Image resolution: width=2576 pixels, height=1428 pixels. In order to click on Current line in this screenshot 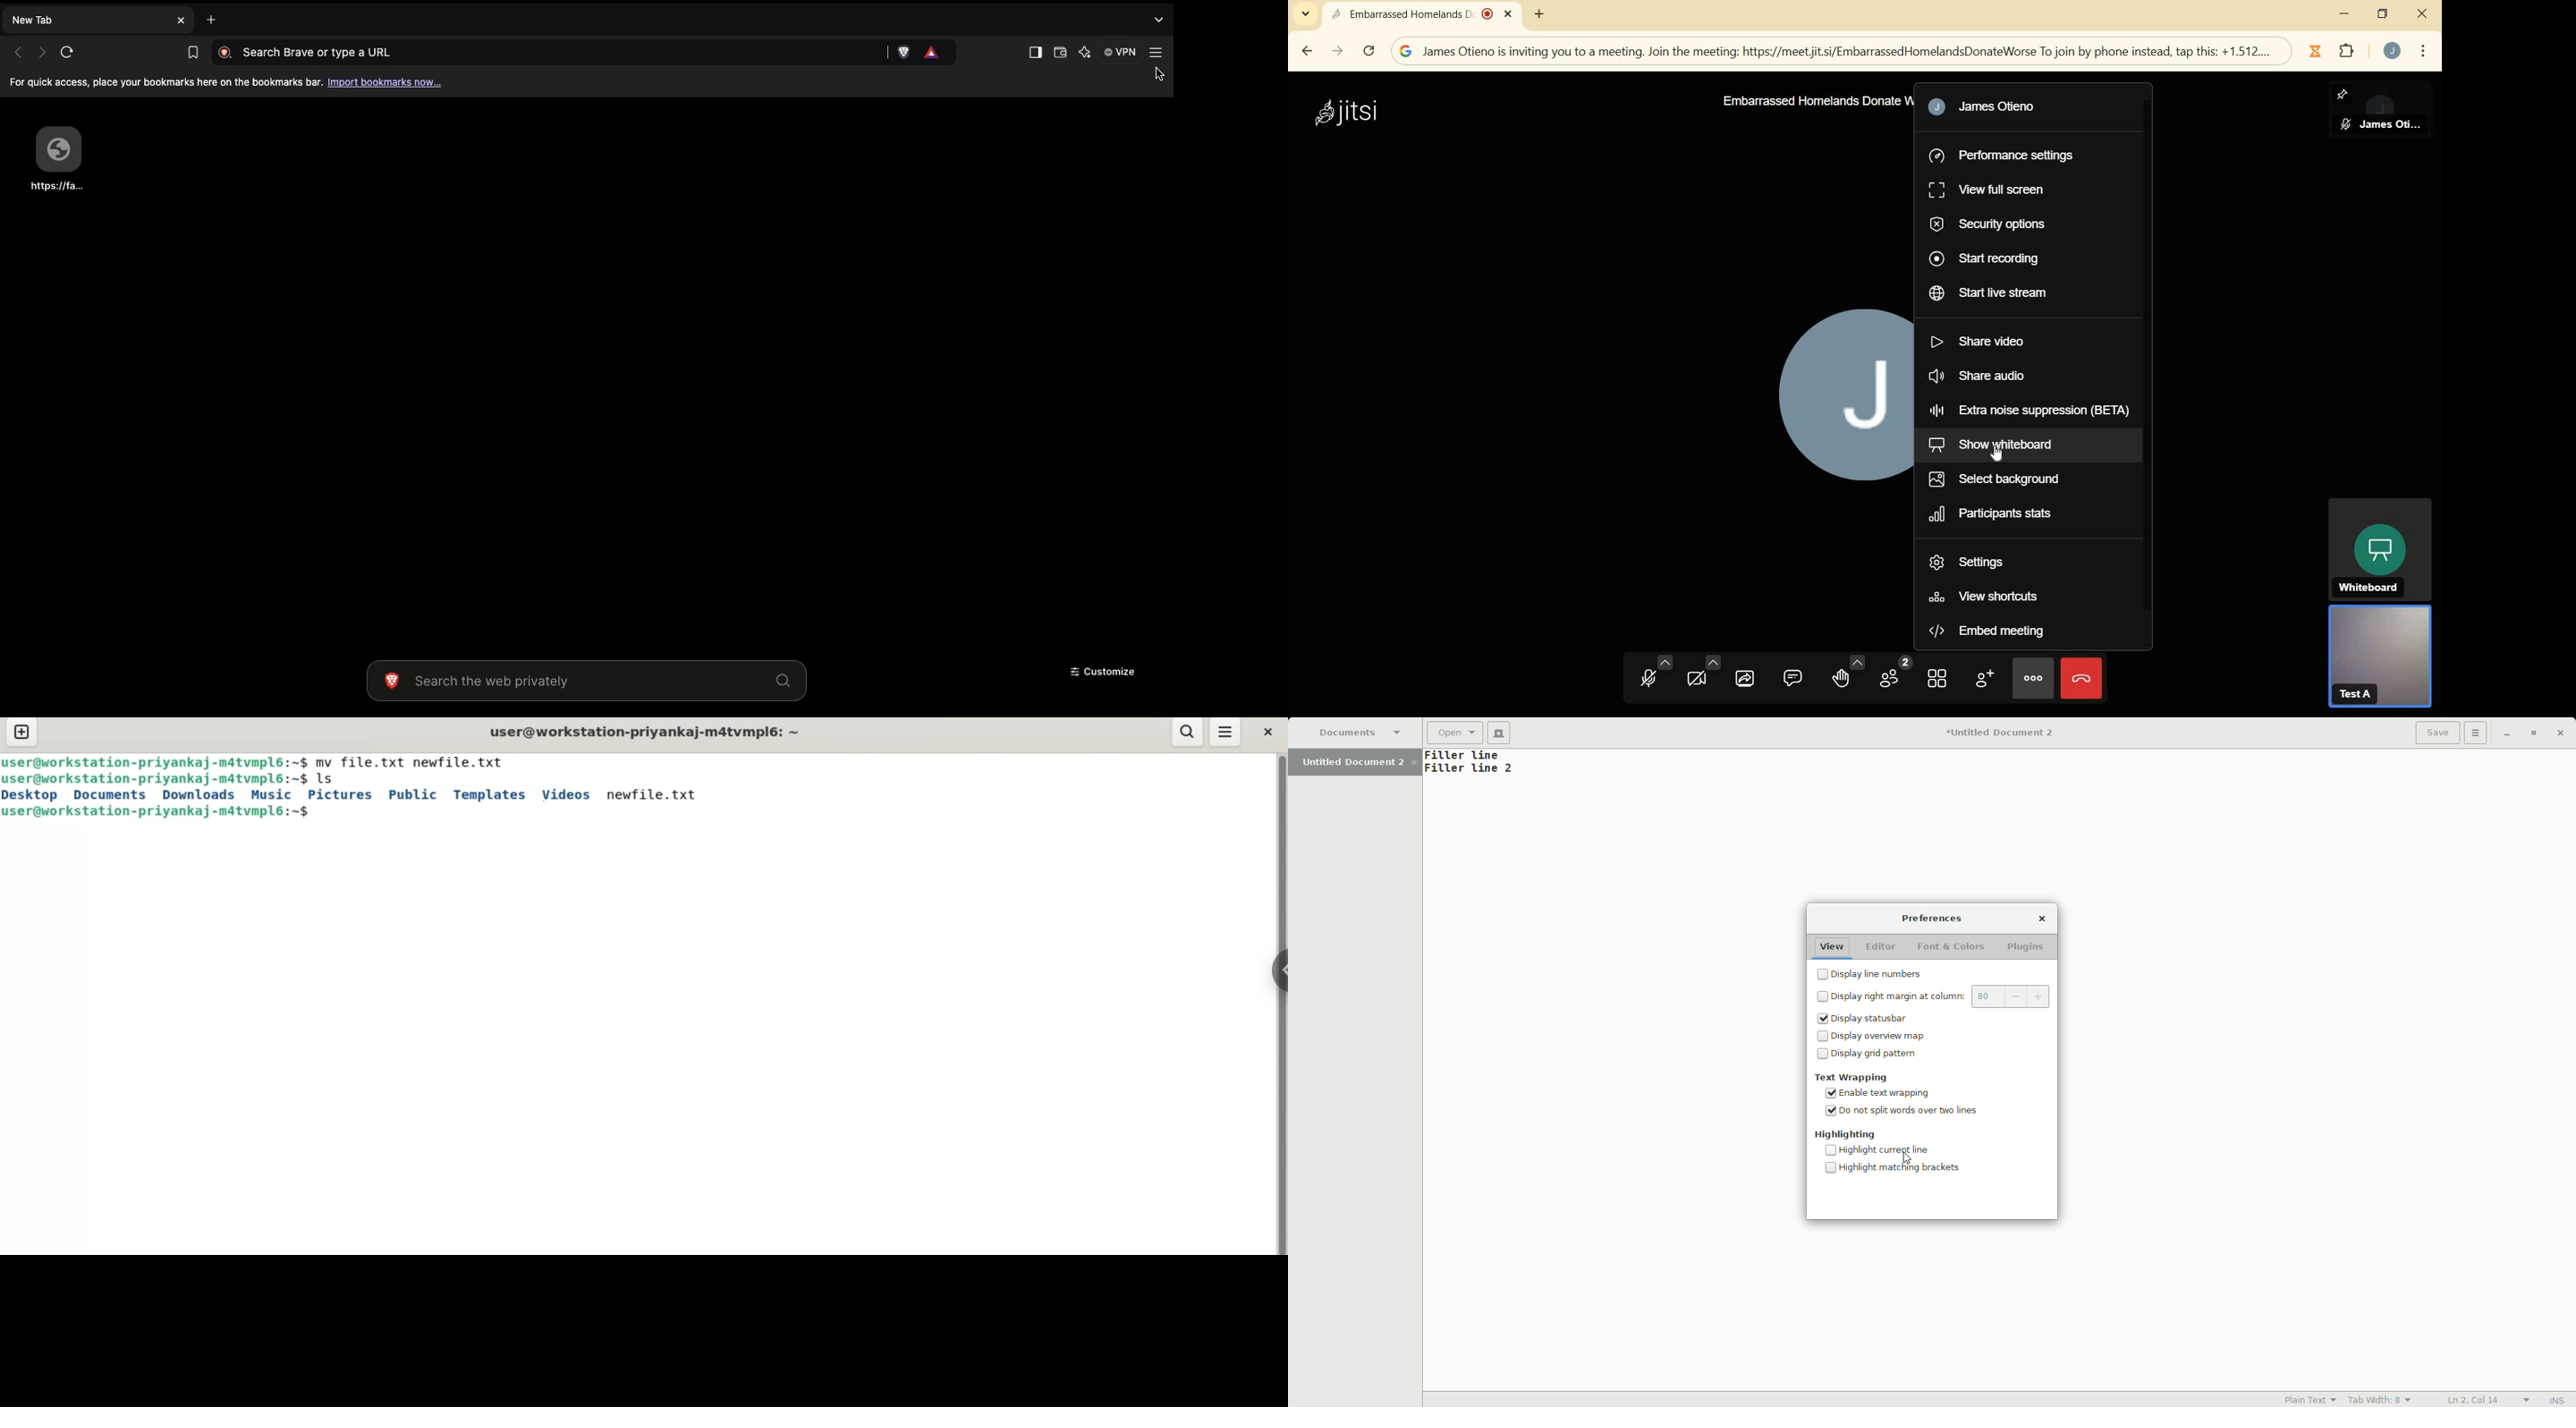, I will do `click(1898, 1150)`.